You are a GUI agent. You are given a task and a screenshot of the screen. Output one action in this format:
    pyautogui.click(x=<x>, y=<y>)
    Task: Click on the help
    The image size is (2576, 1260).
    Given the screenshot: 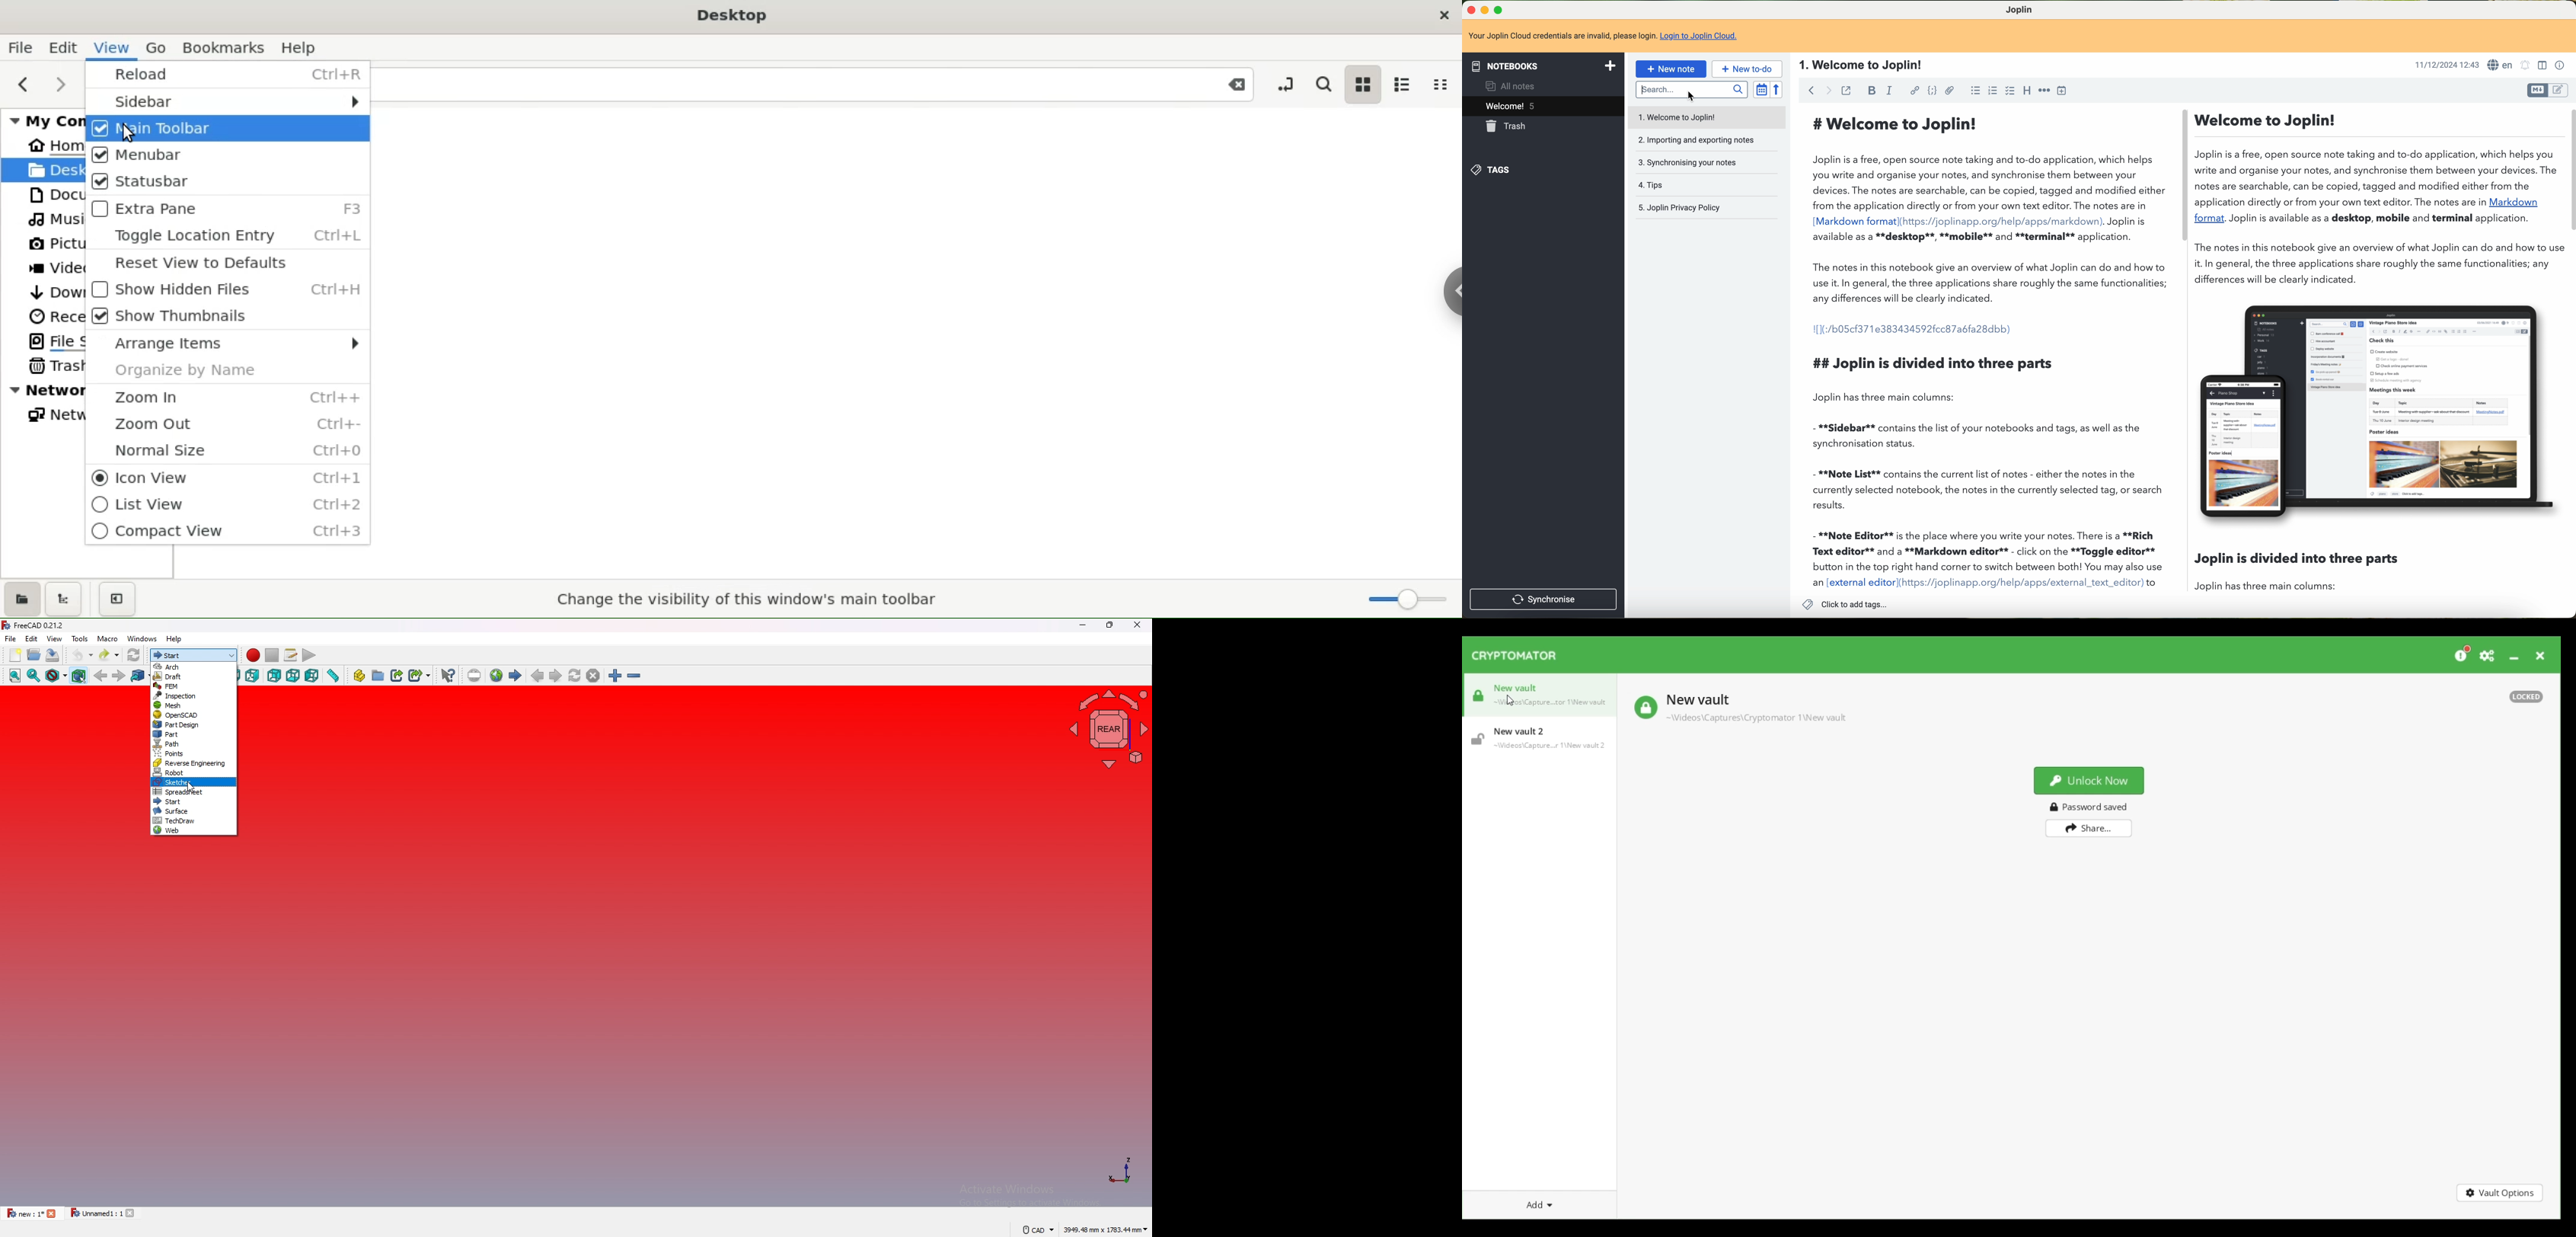 What is the action you would take?
    pyautogui.click(x=175, y=640)
    